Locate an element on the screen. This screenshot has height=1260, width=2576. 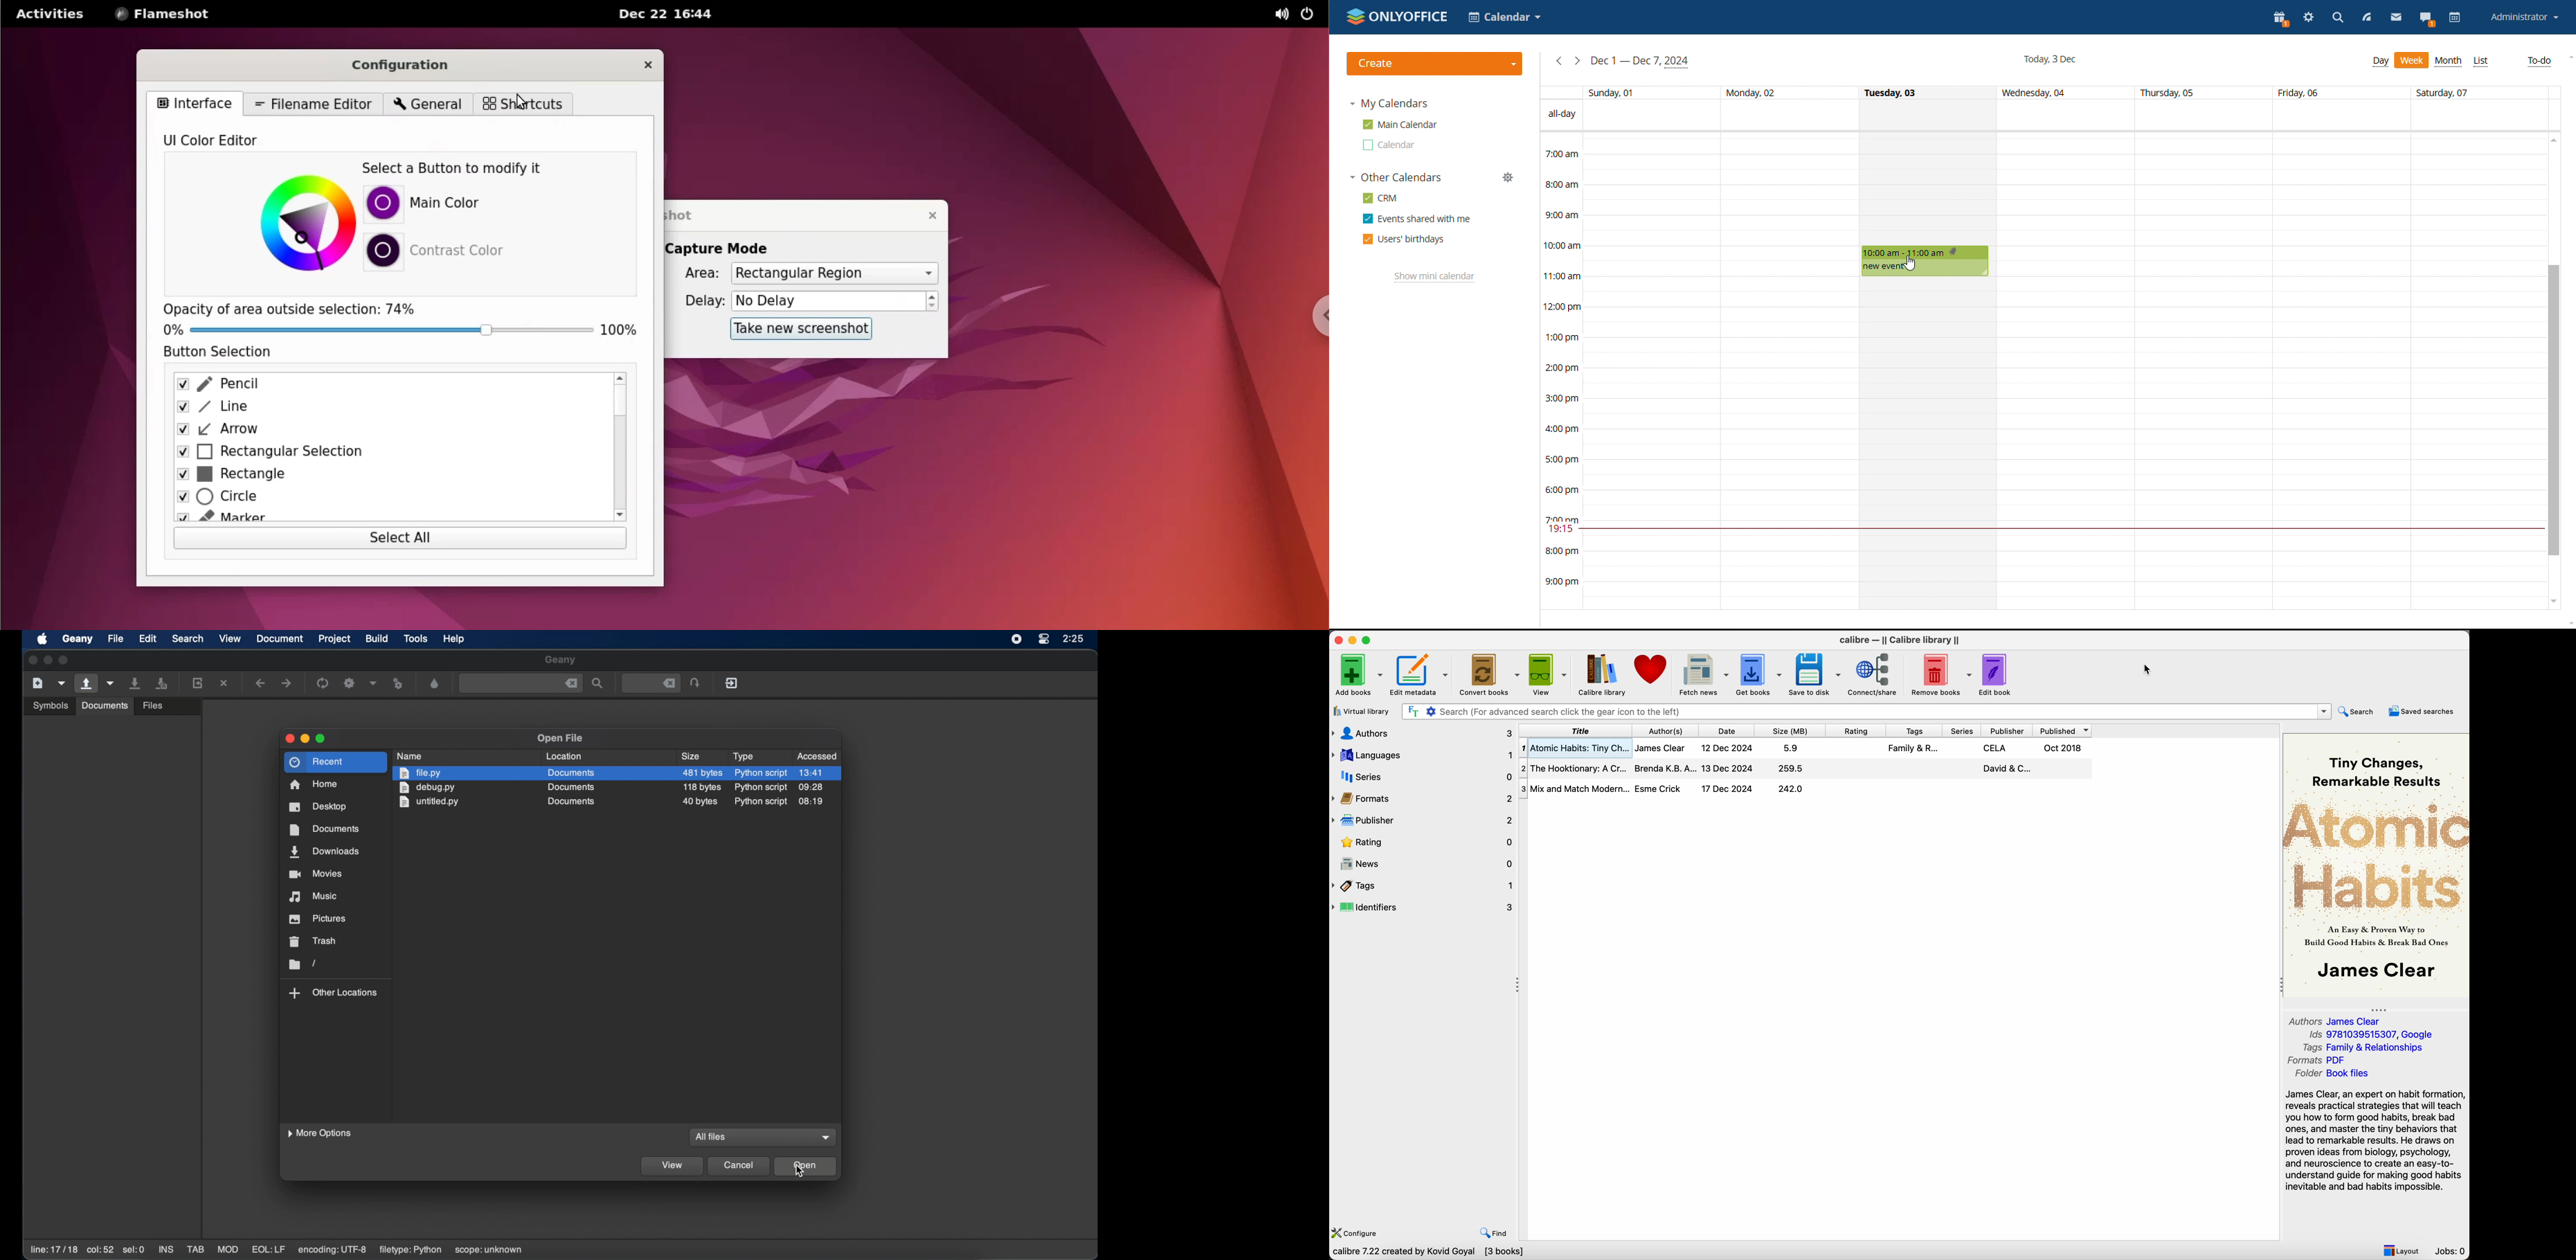
pictures is located at coordinates (319, 919).